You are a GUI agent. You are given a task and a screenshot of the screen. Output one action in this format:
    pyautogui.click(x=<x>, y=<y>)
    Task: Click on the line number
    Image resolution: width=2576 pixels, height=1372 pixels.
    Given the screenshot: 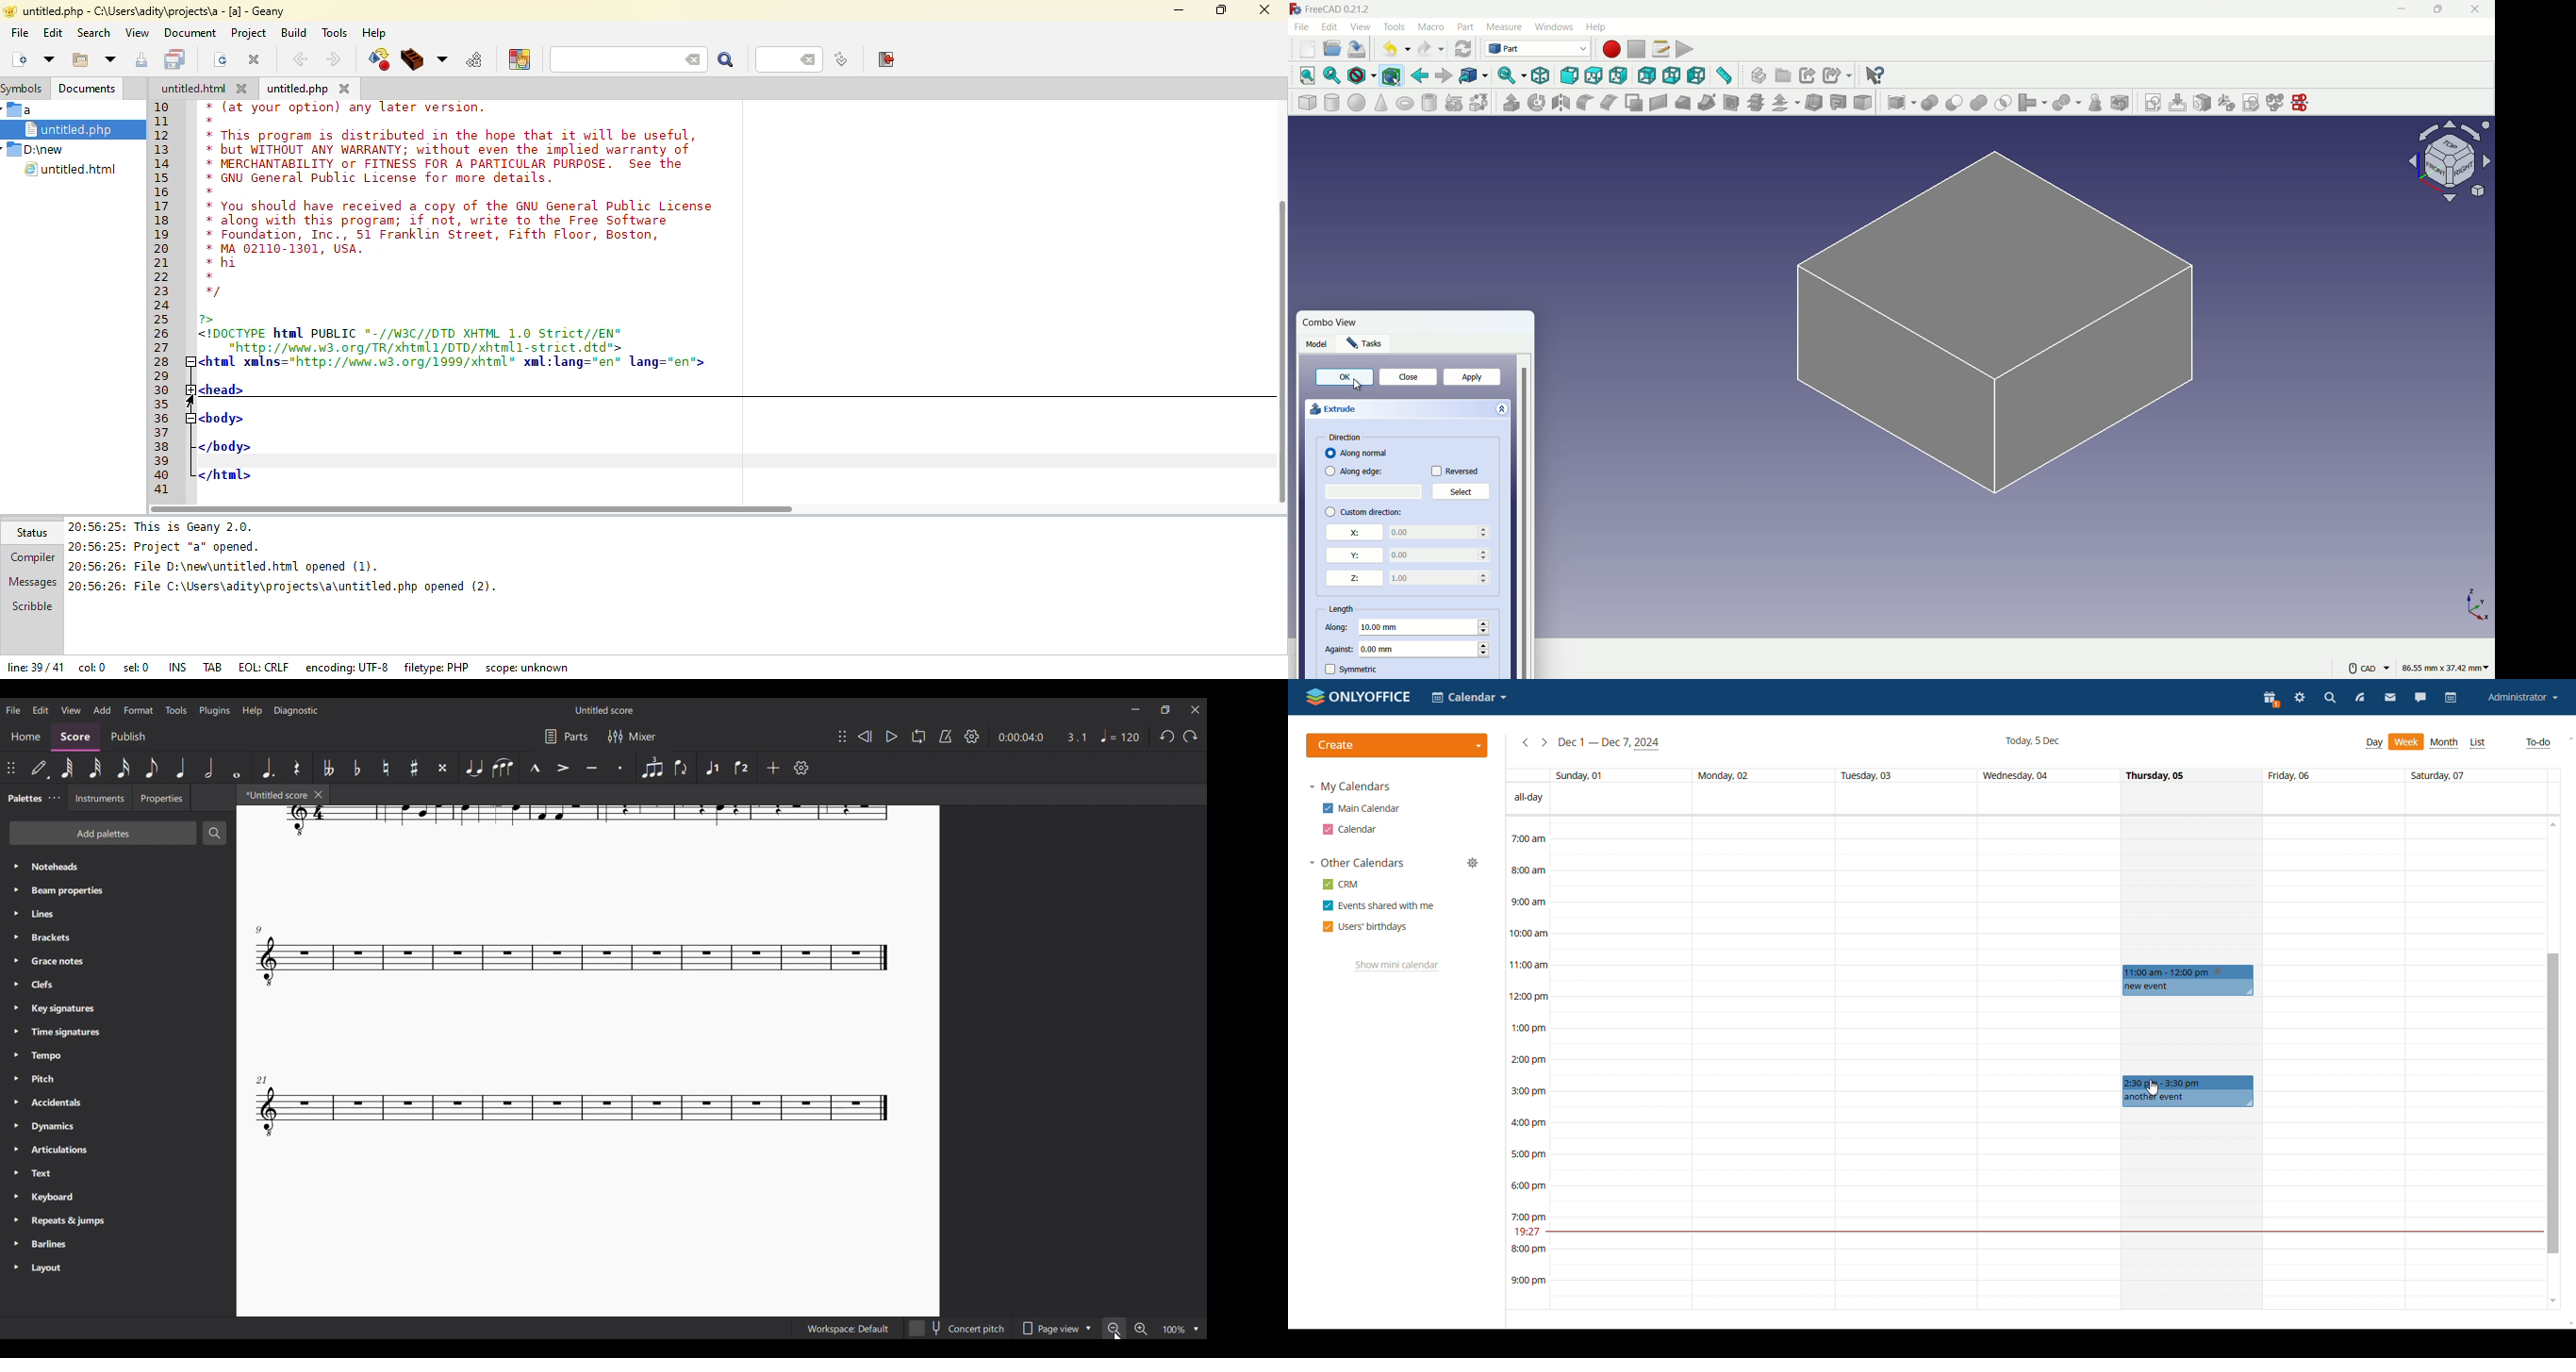 What is the action you would take?
    pyautogui.click(x=774, y=60)
    